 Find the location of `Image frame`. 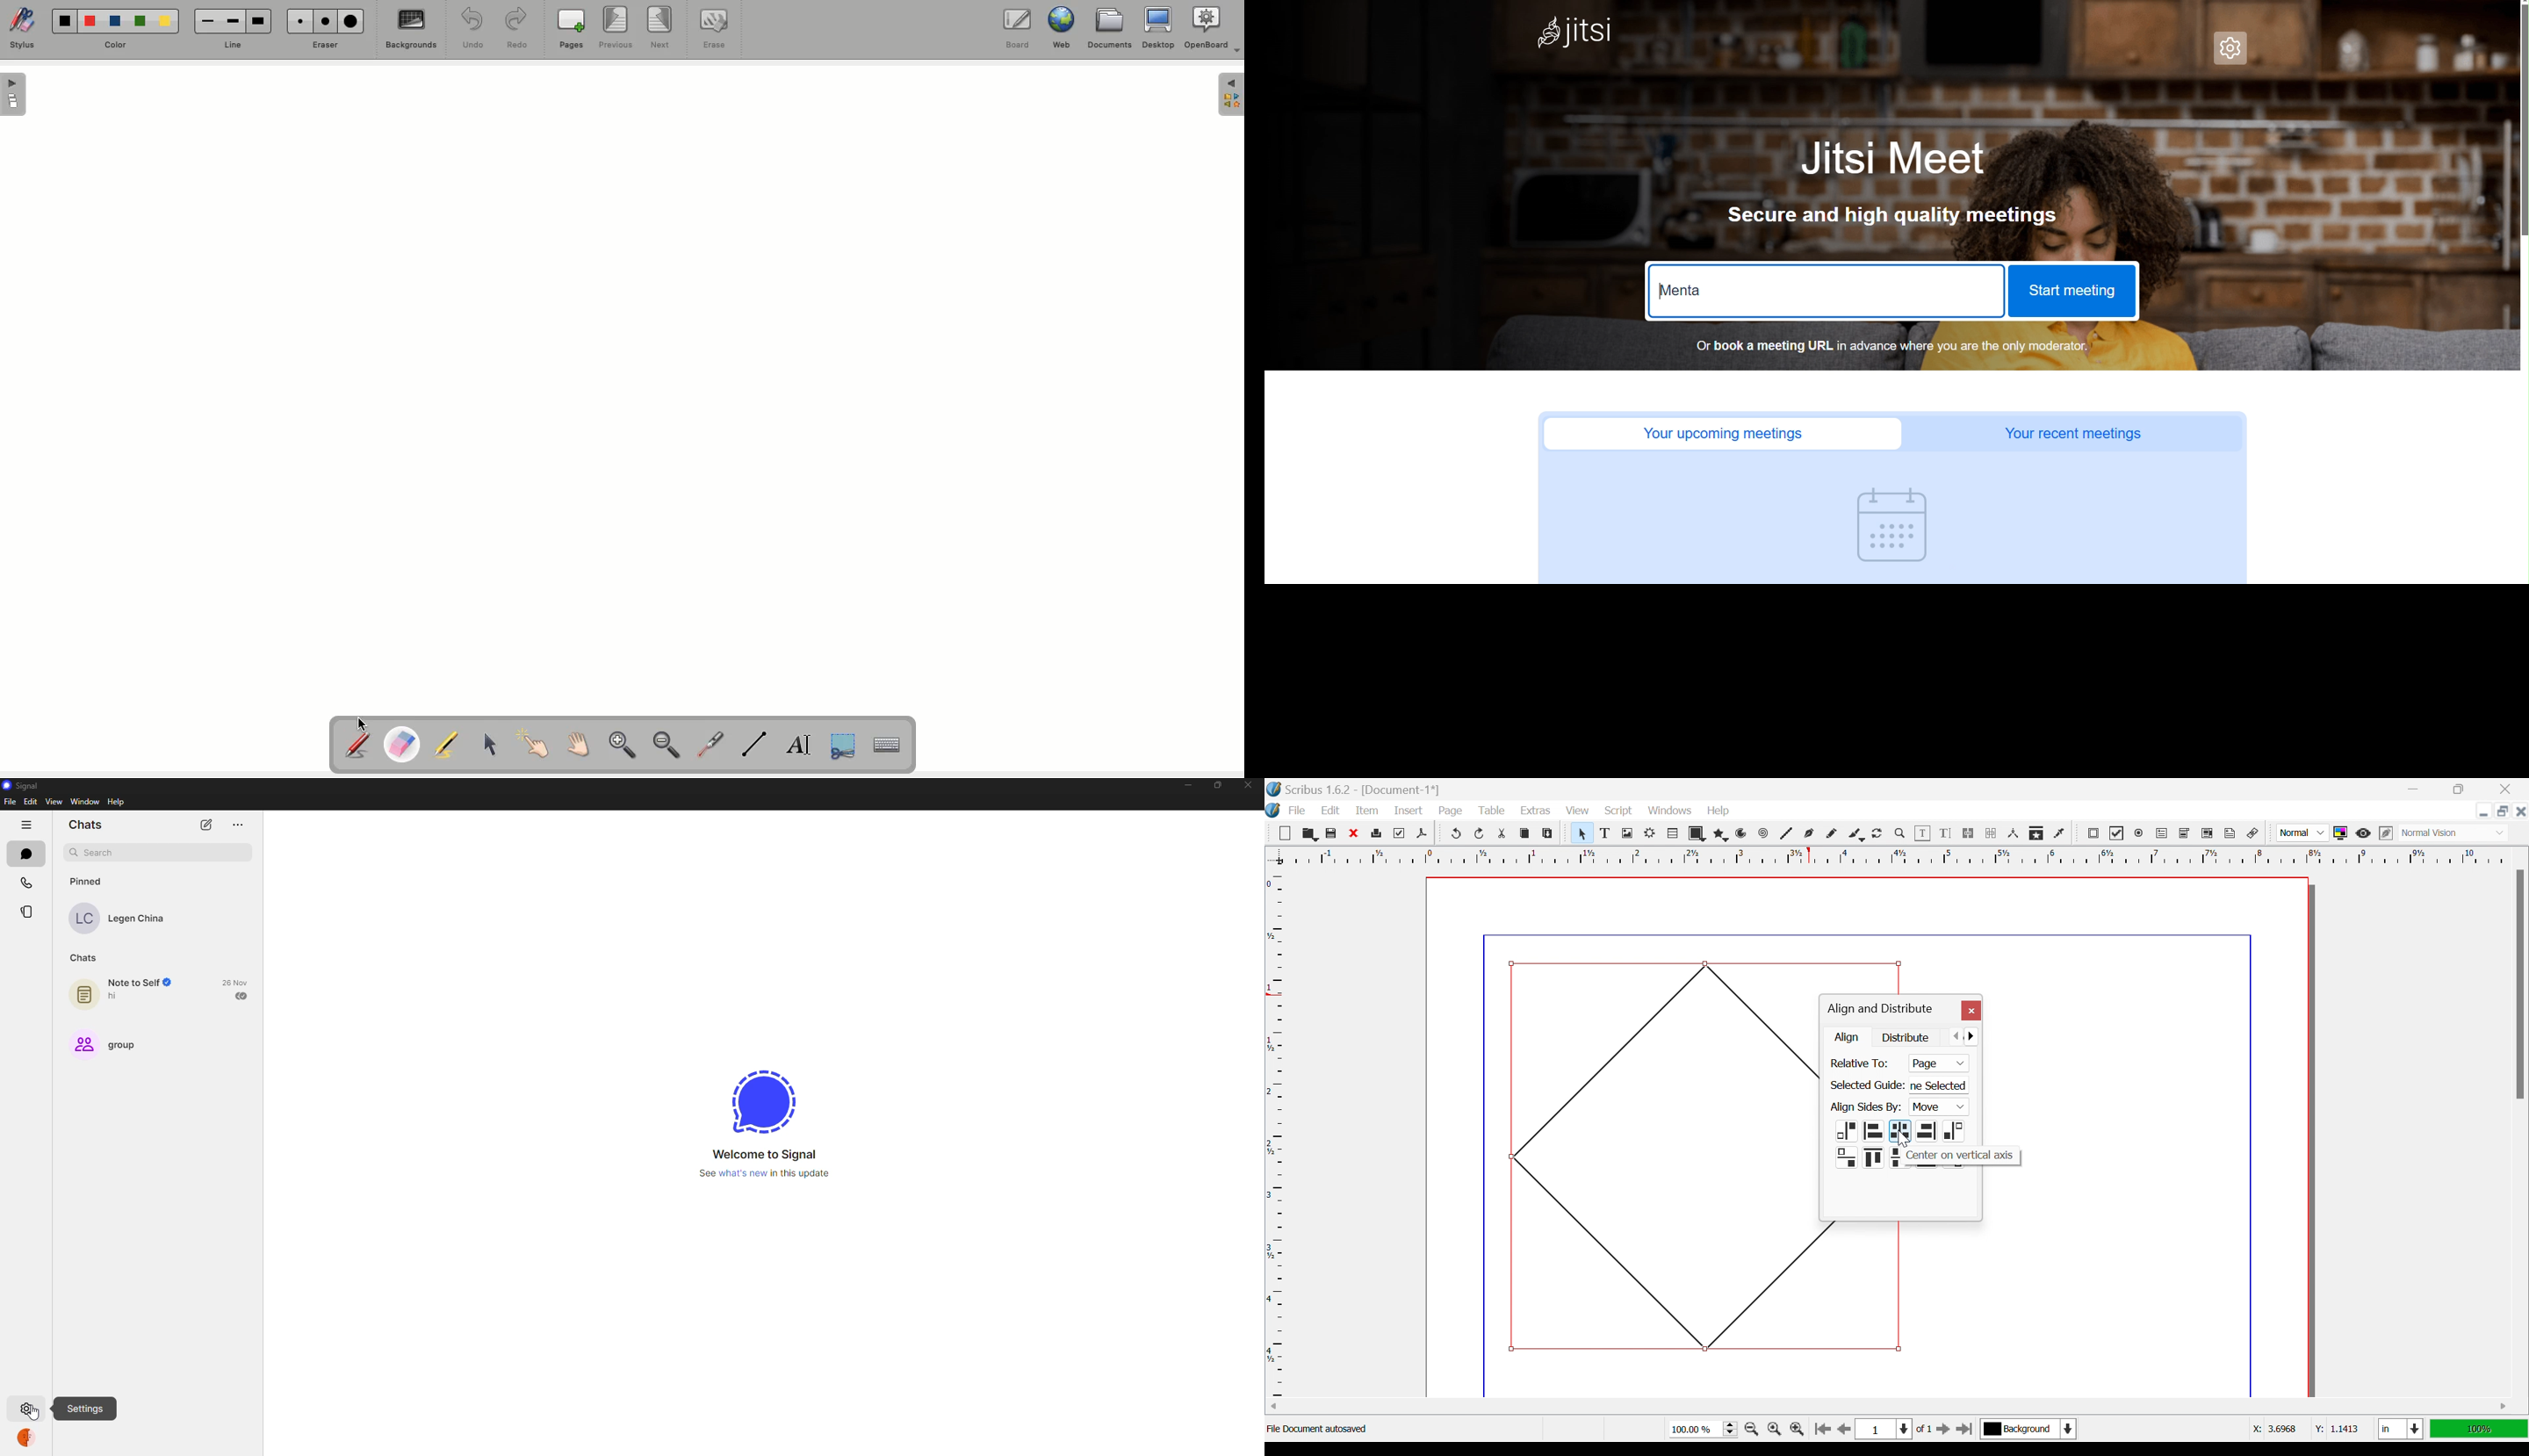

Image frame is located at coordinates (1629, 832).